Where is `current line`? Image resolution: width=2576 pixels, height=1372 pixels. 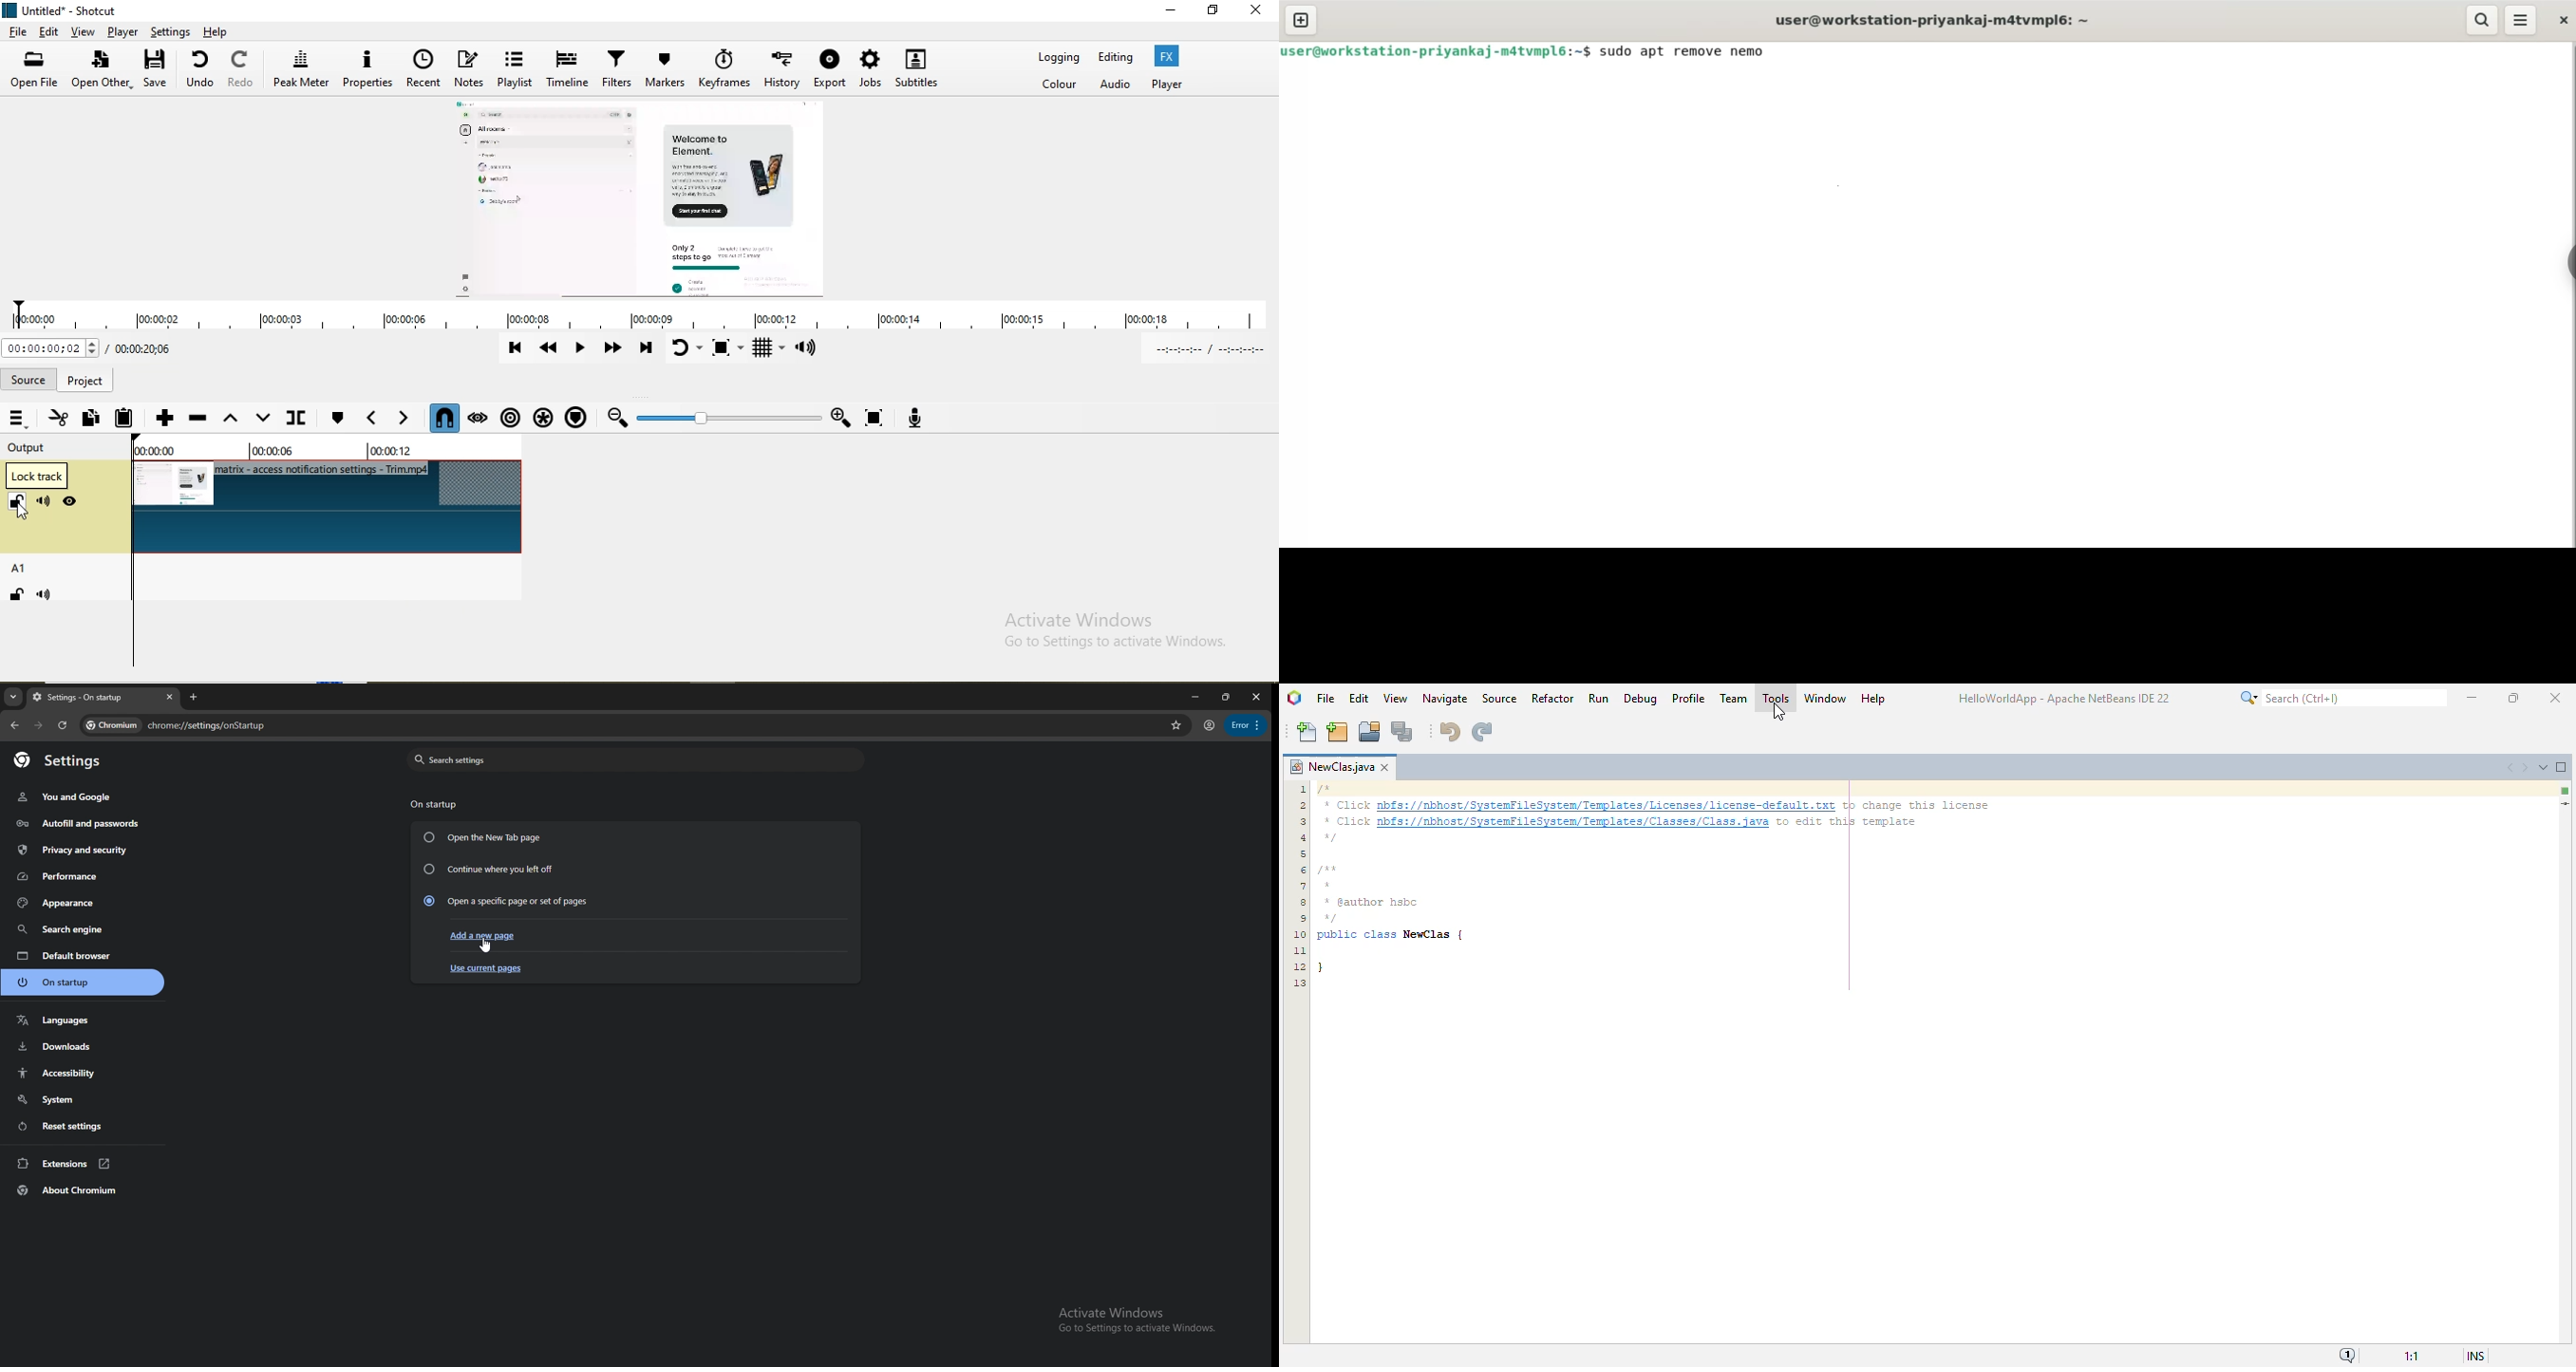
current line is located at coordinates (2565, 803).